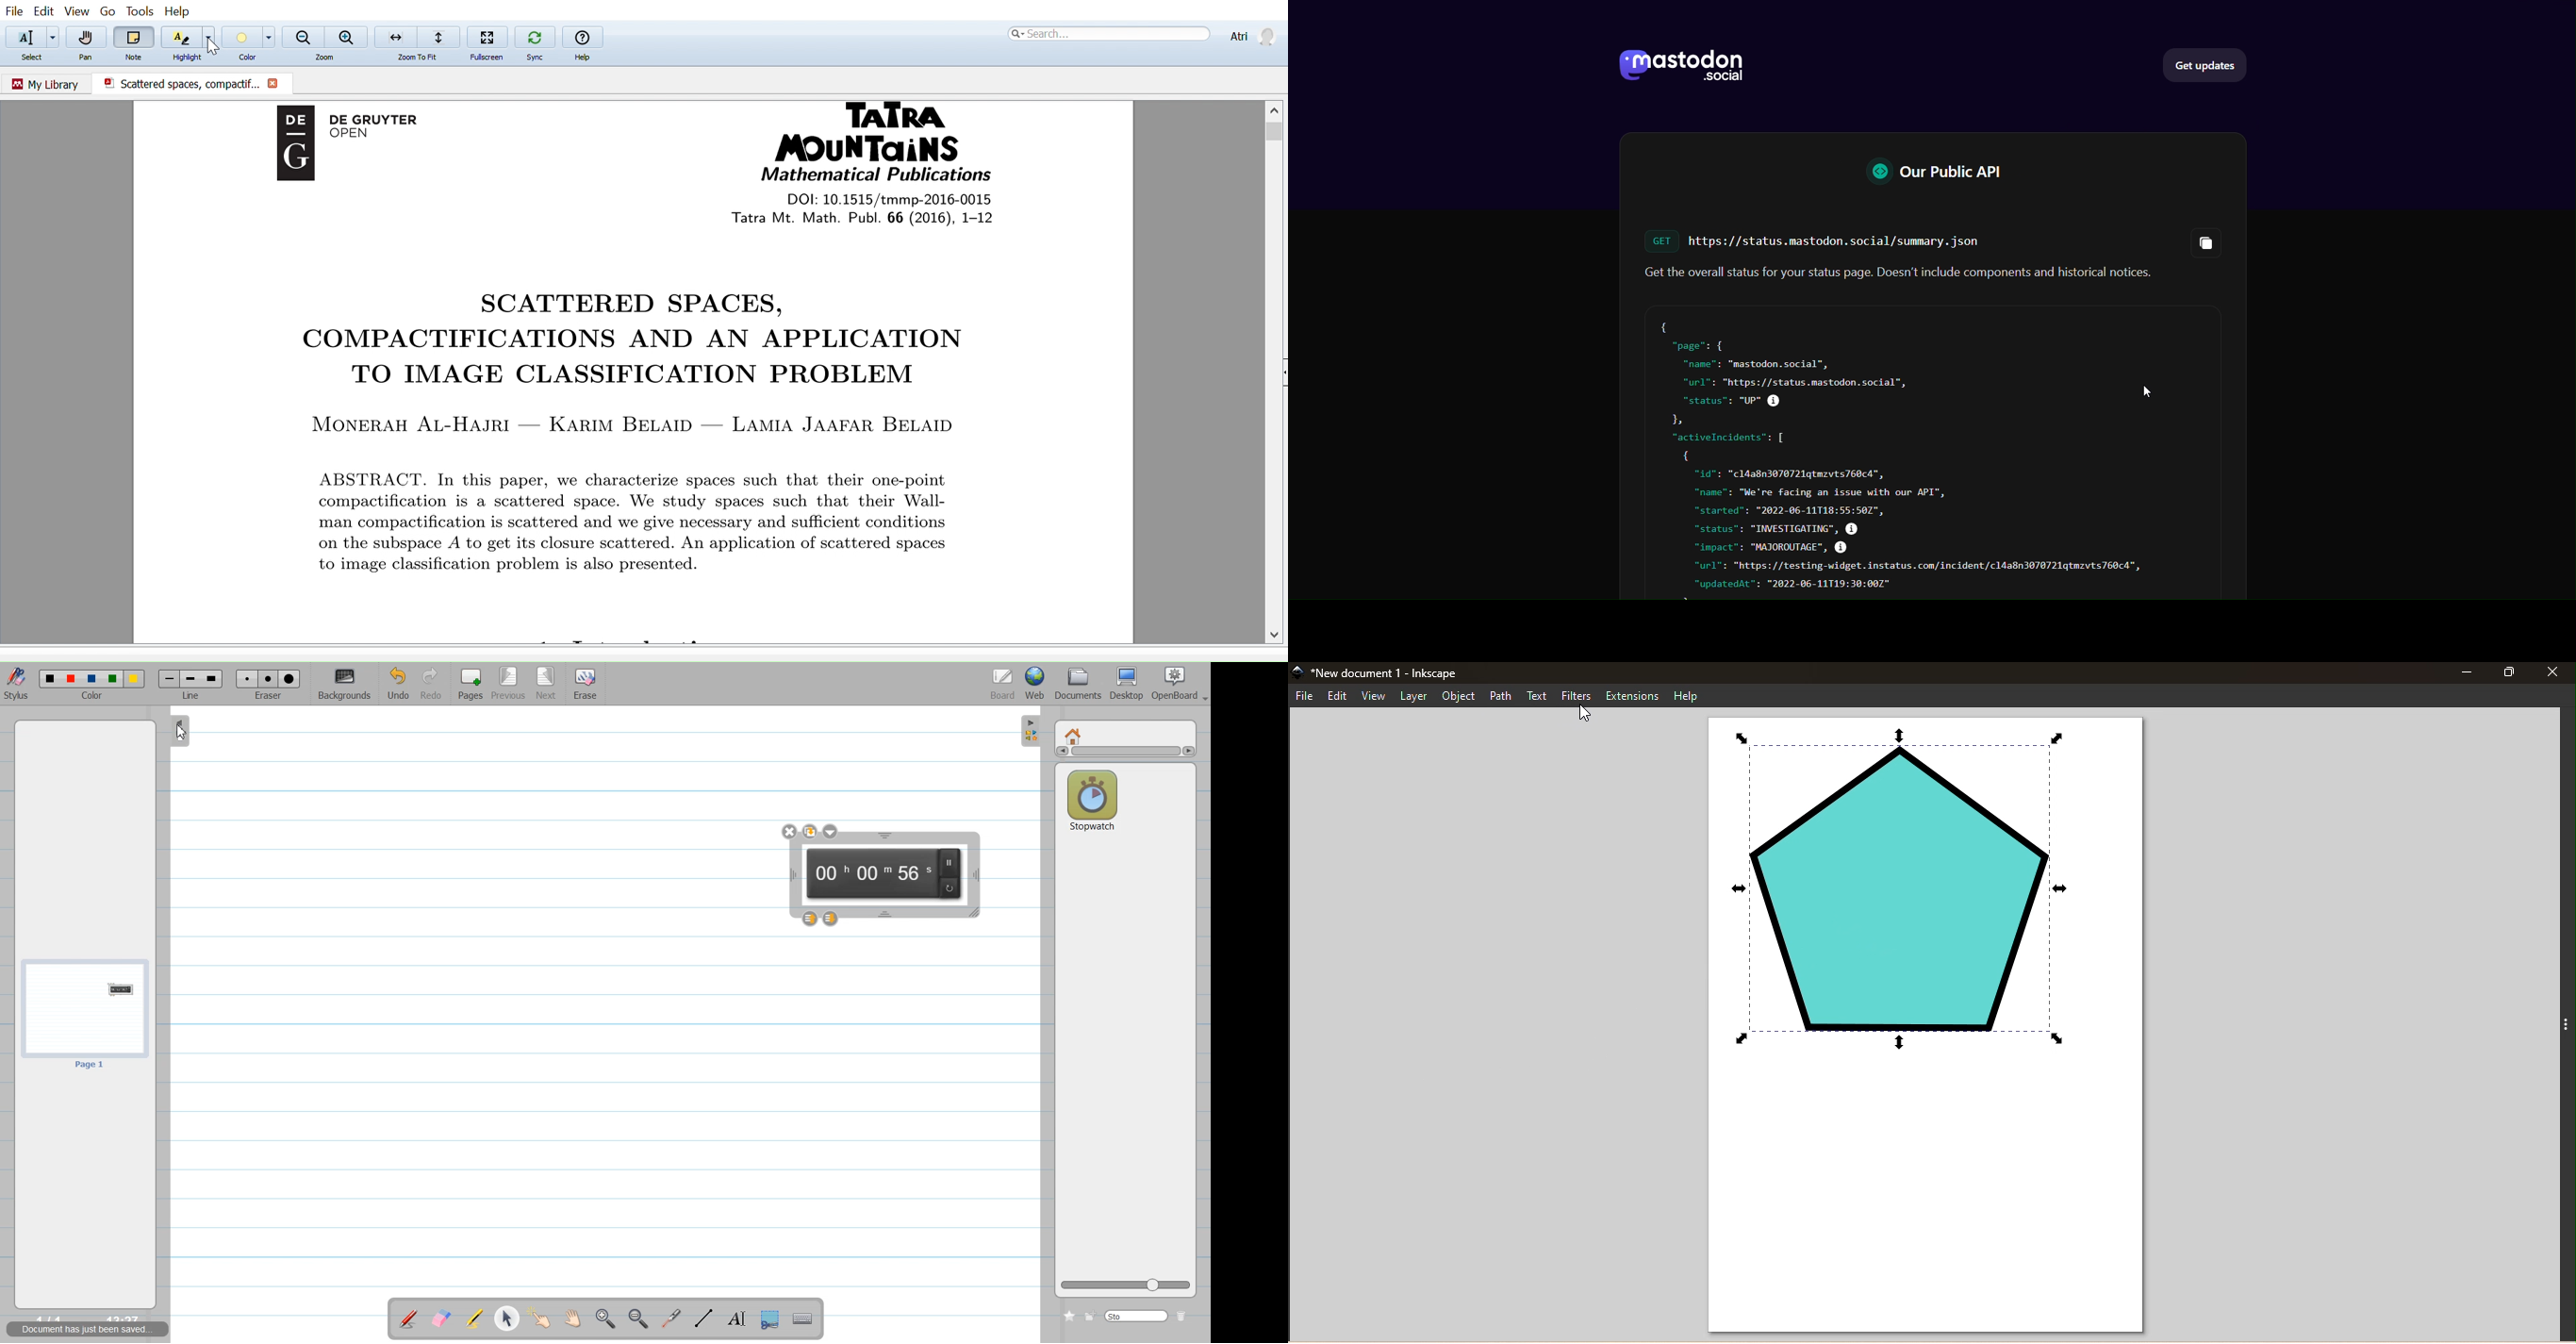  What do you see at coordinates (1336, 696) in the screenshot?
I see `Edit` at bounding box center [1336, 696].